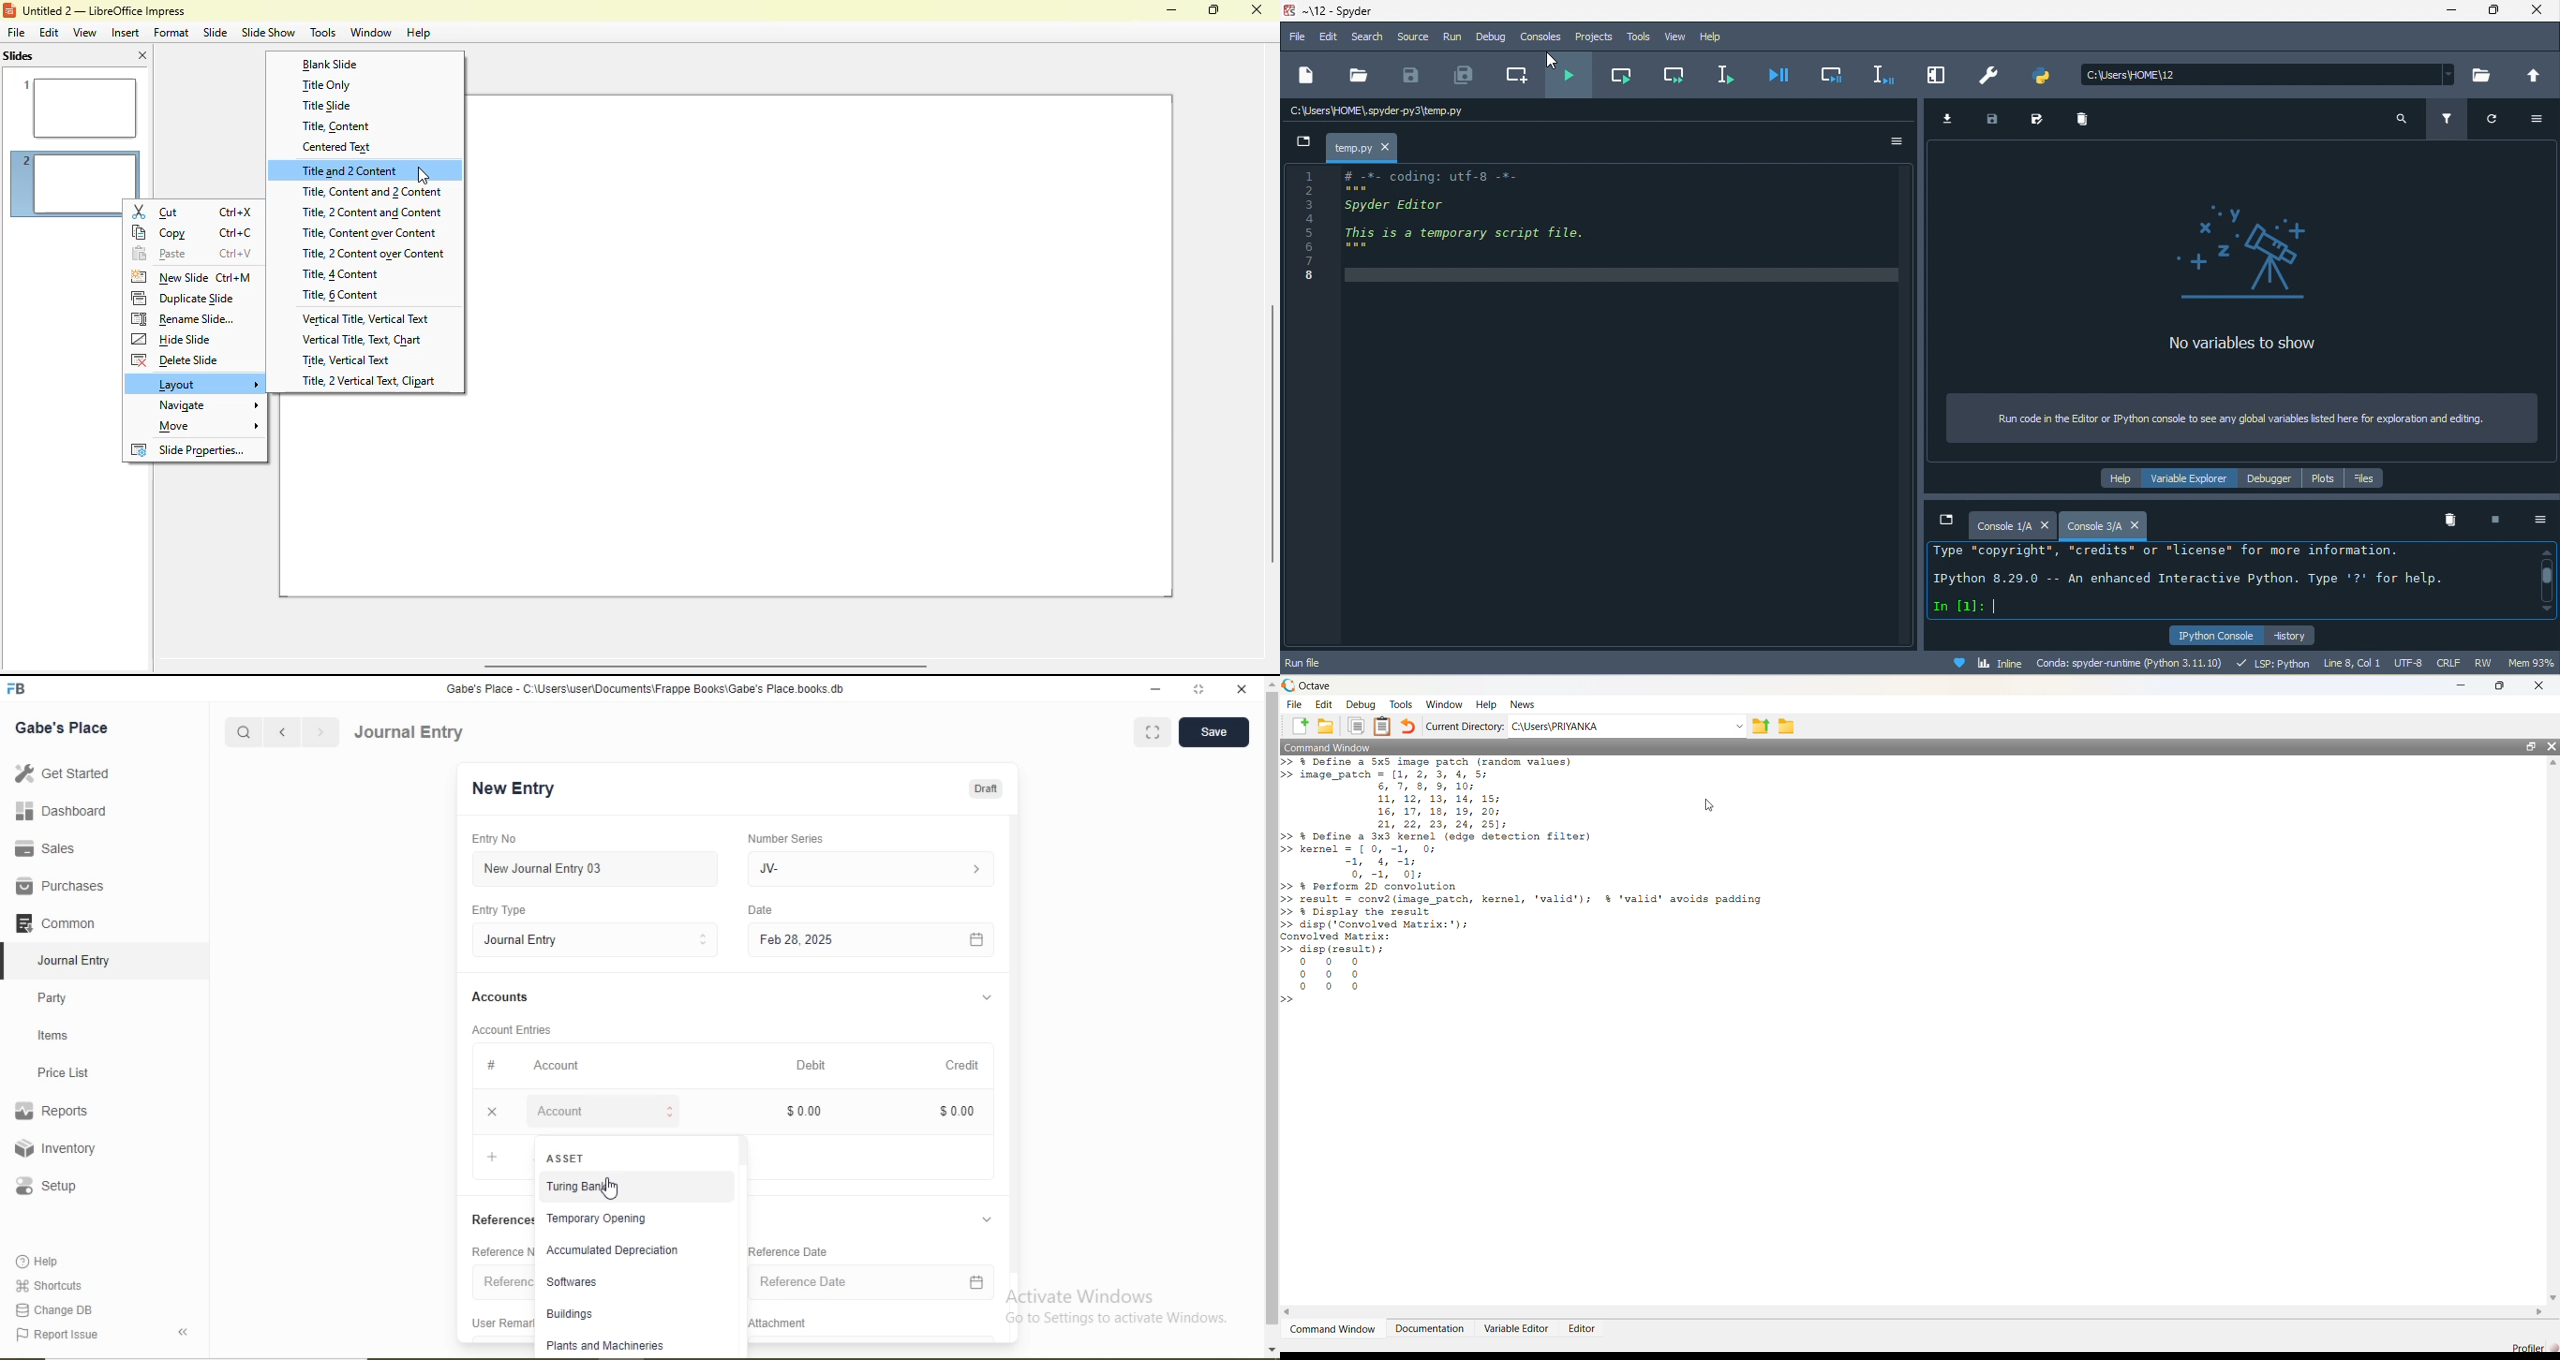 This screenshot has width=2576, height=1372. What do you see at coordinates (1270, 684) in the screenshot?
I see `scroll up` at bounding box center [1270, 684].